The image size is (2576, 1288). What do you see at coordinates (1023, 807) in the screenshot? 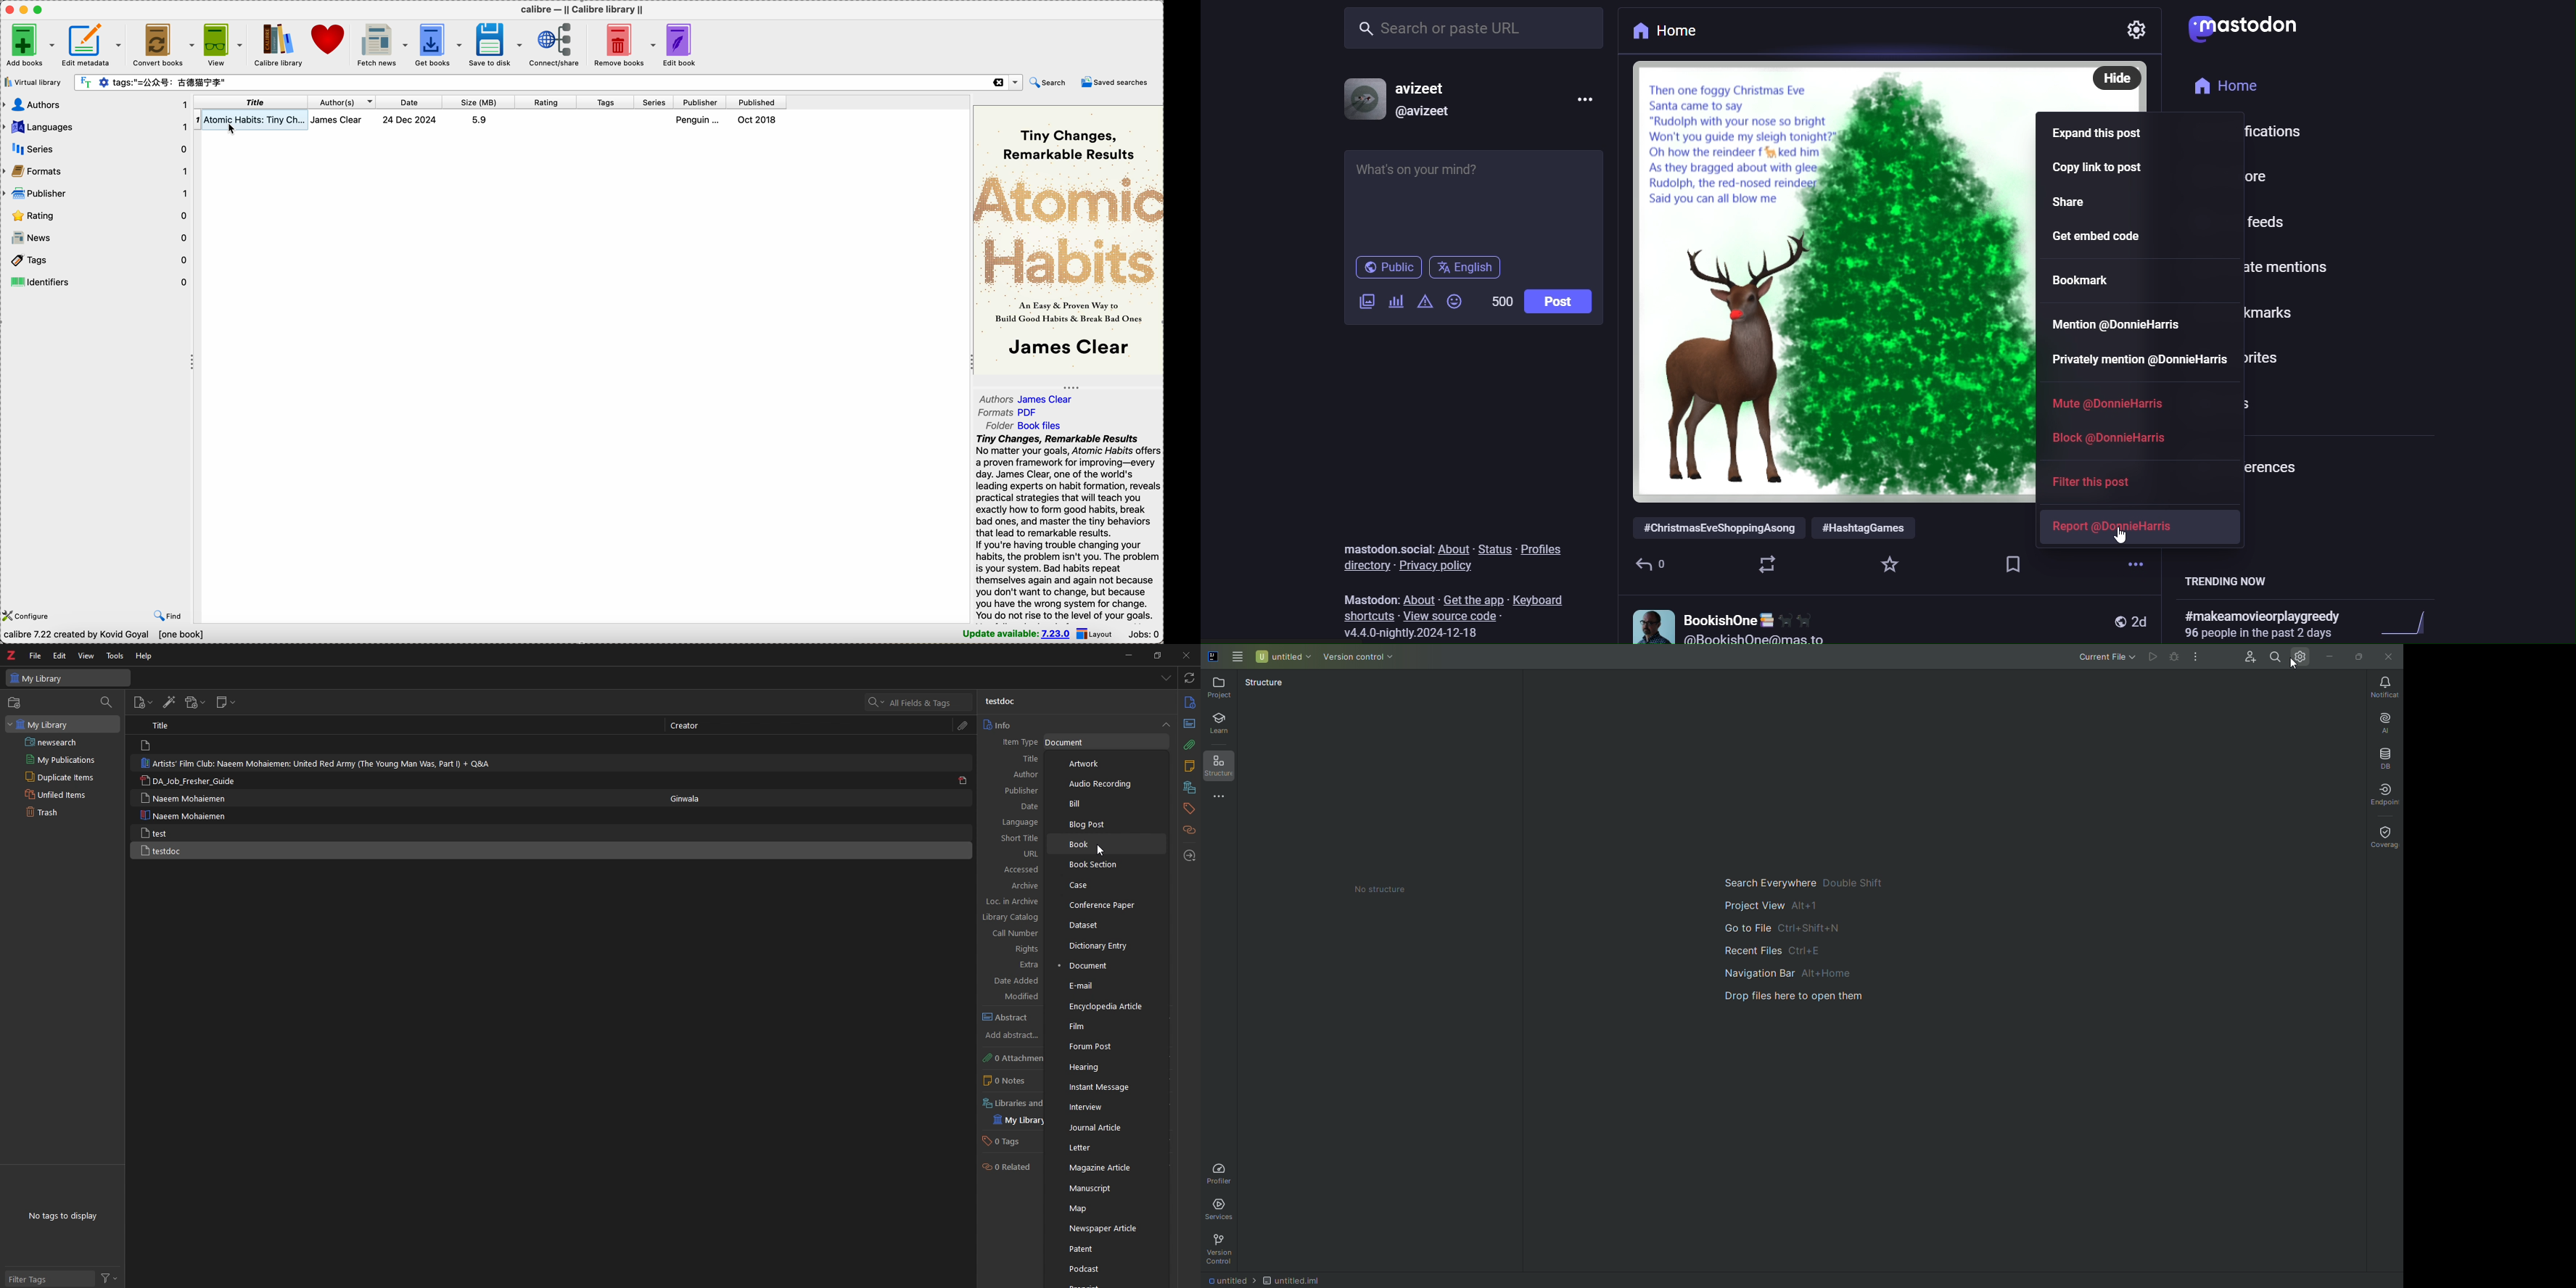
I see `Date` at bounding box center [1023, 807].